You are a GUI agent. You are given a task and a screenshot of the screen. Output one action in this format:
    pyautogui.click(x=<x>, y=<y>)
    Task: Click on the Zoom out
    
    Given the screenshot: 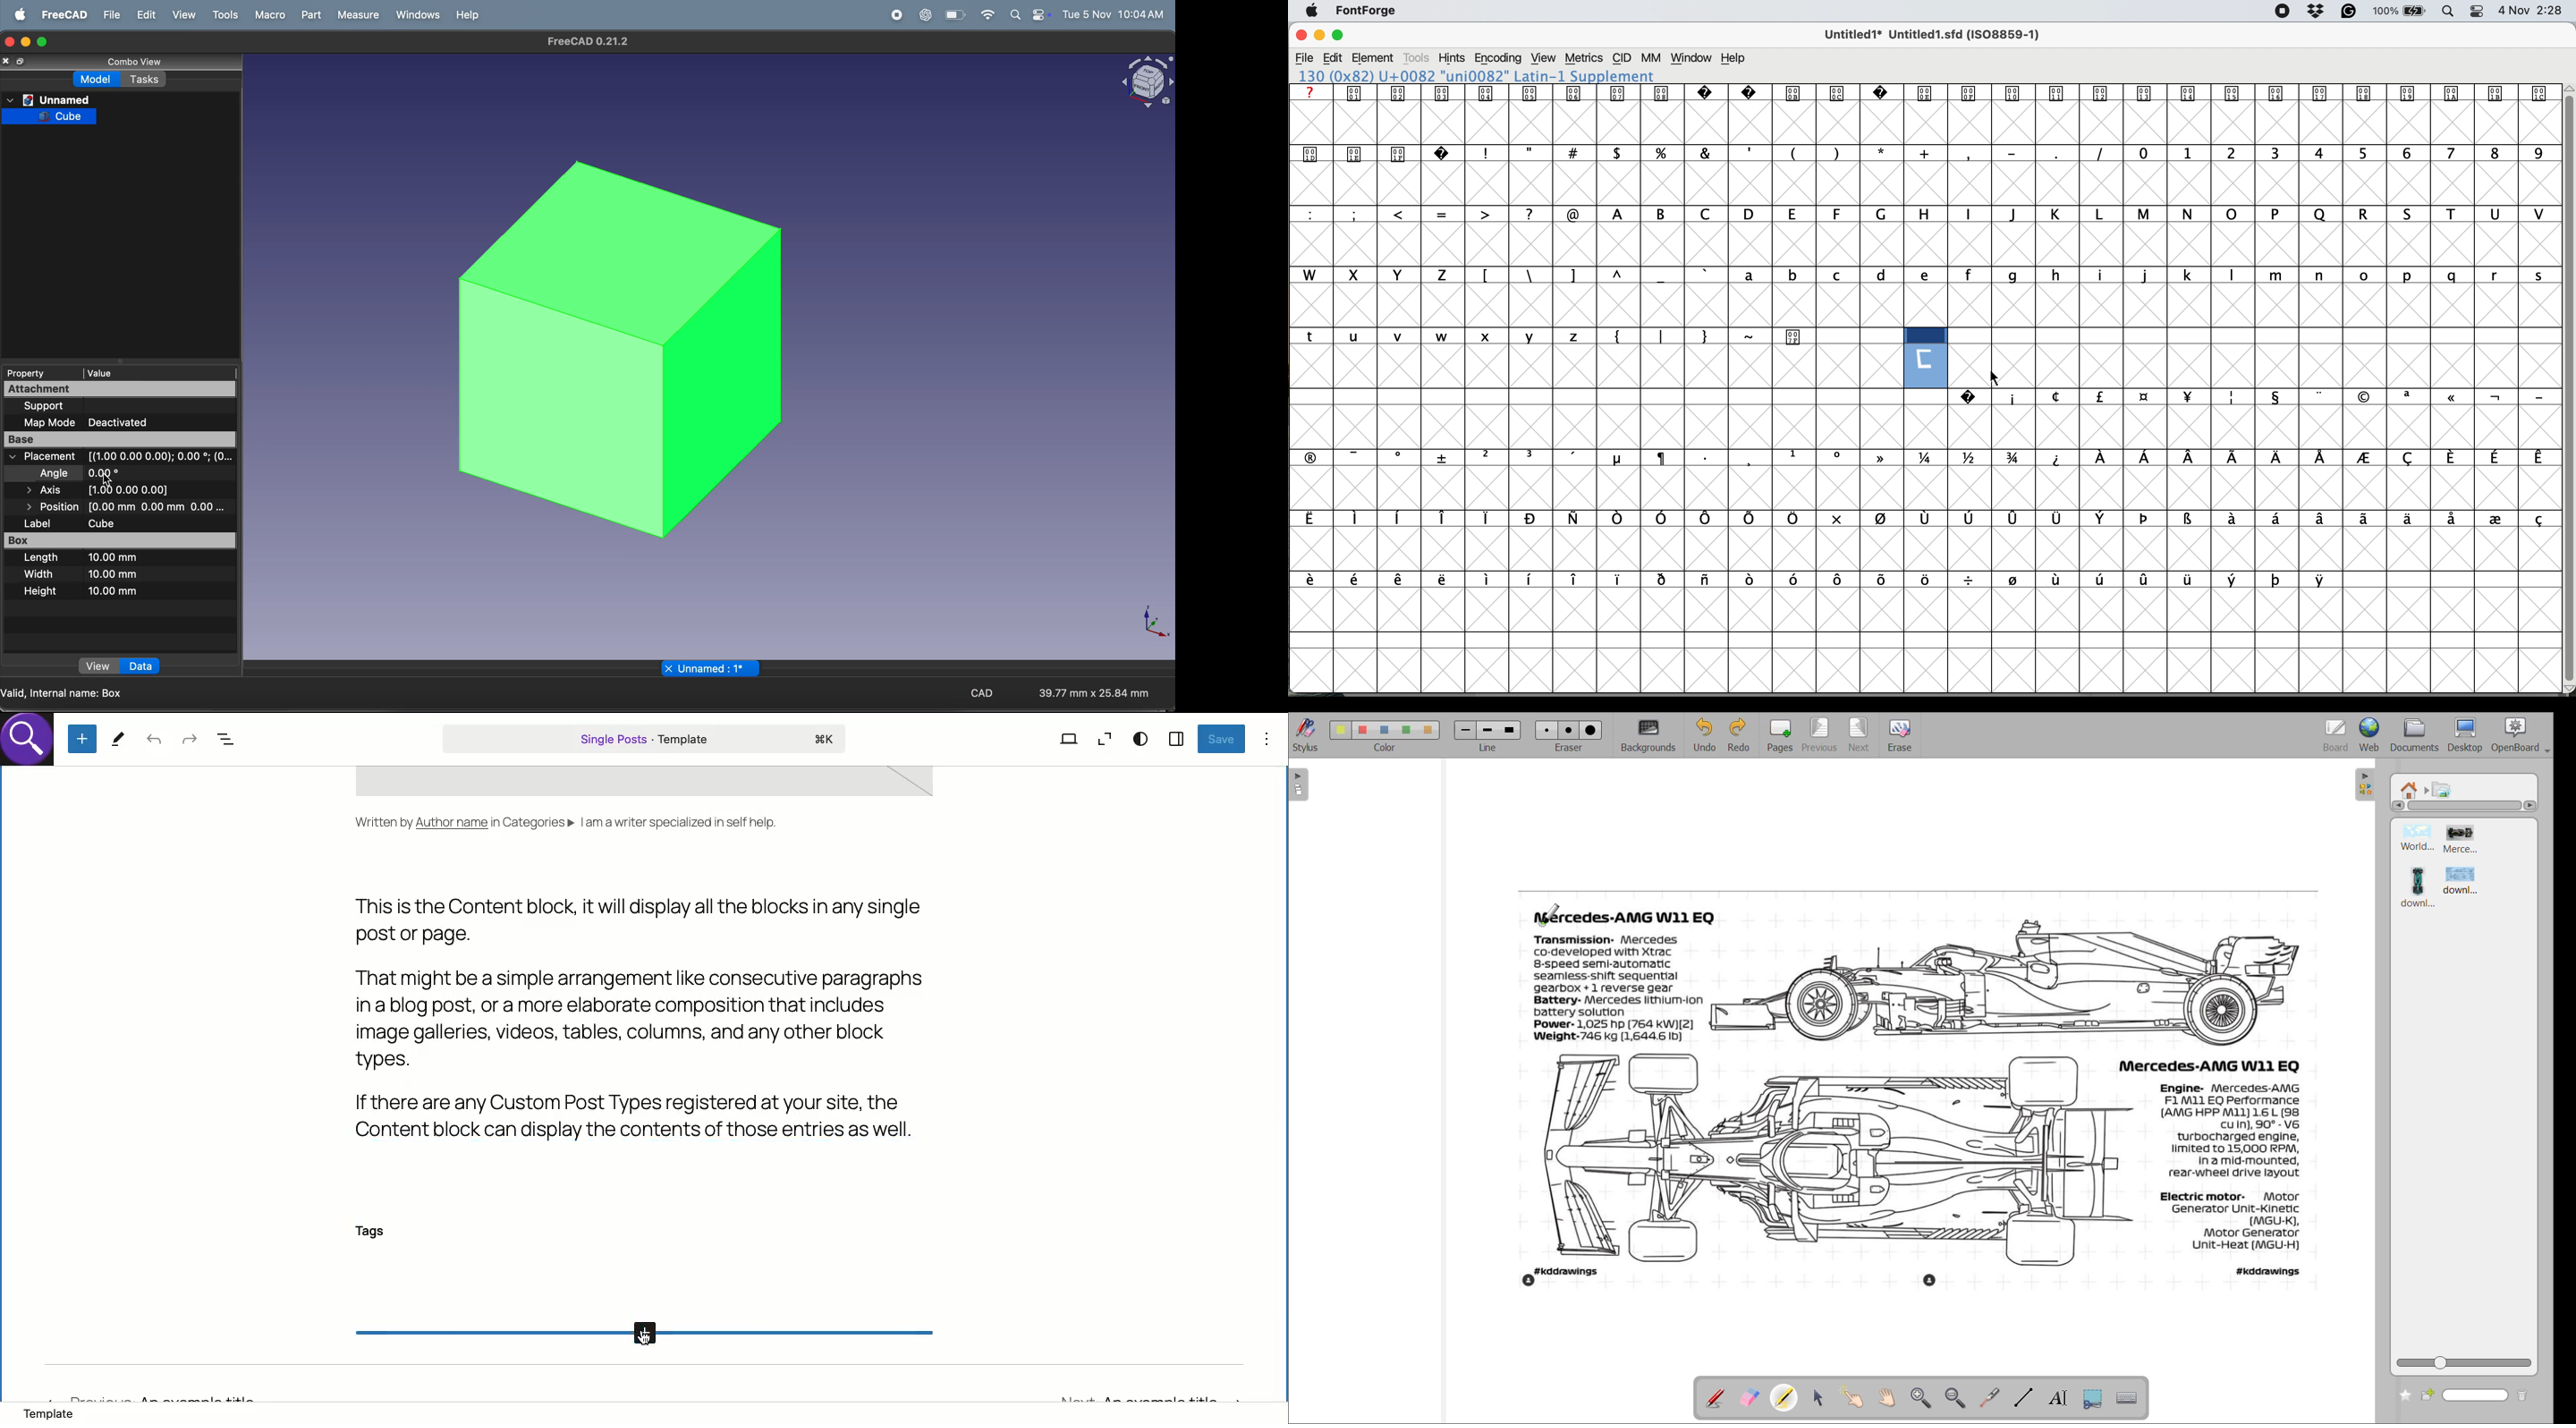 What is the action you would take?
    pyautogui.click(x=1103, y=742)
    